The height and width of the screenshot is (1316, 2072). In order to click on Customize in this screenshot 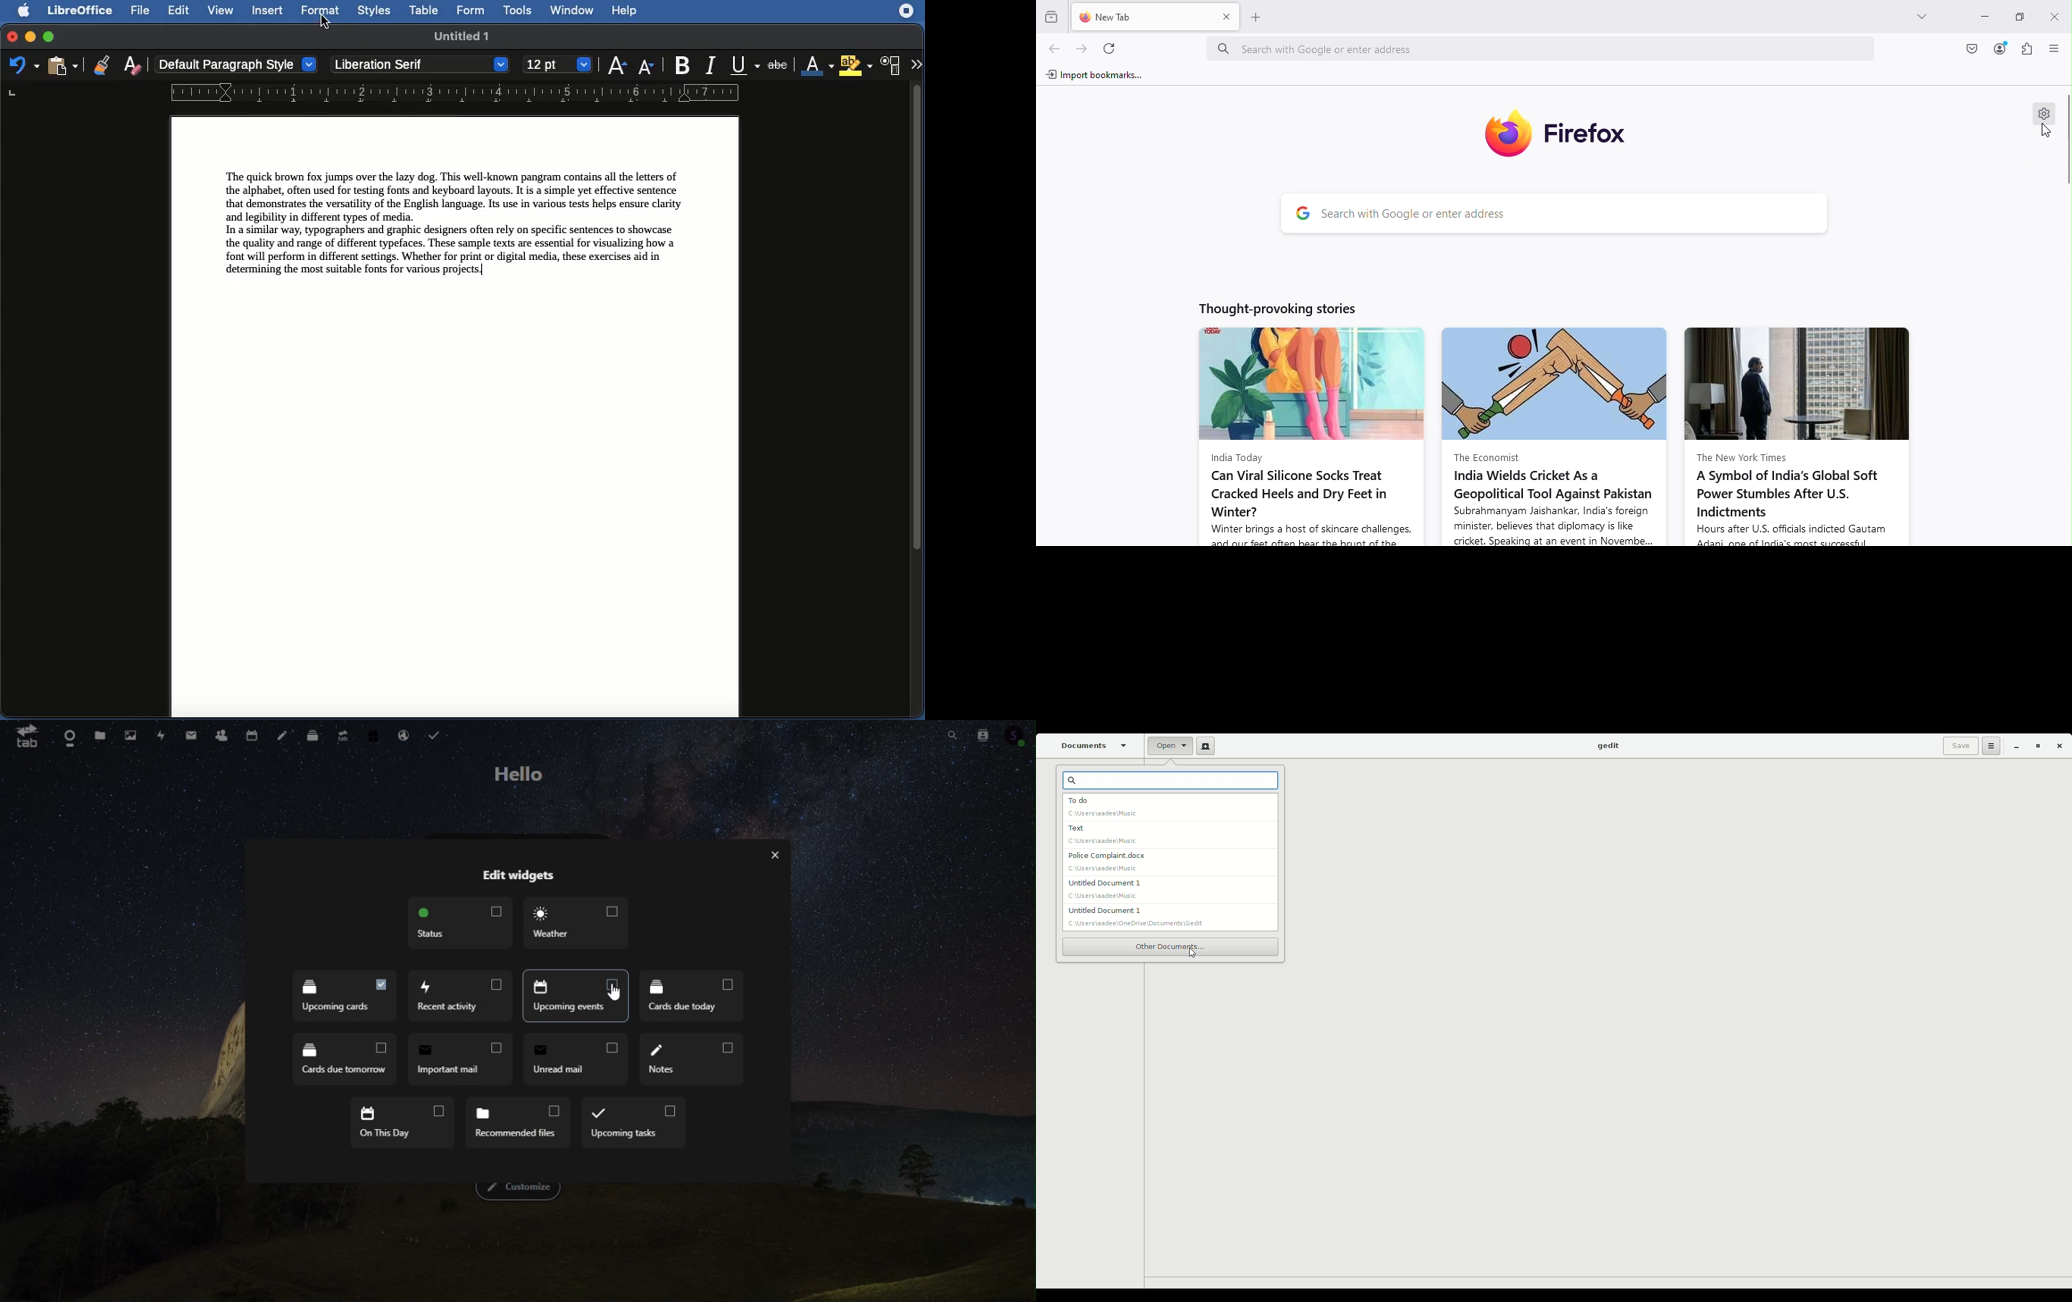, I will do `click(520, 1191)`.